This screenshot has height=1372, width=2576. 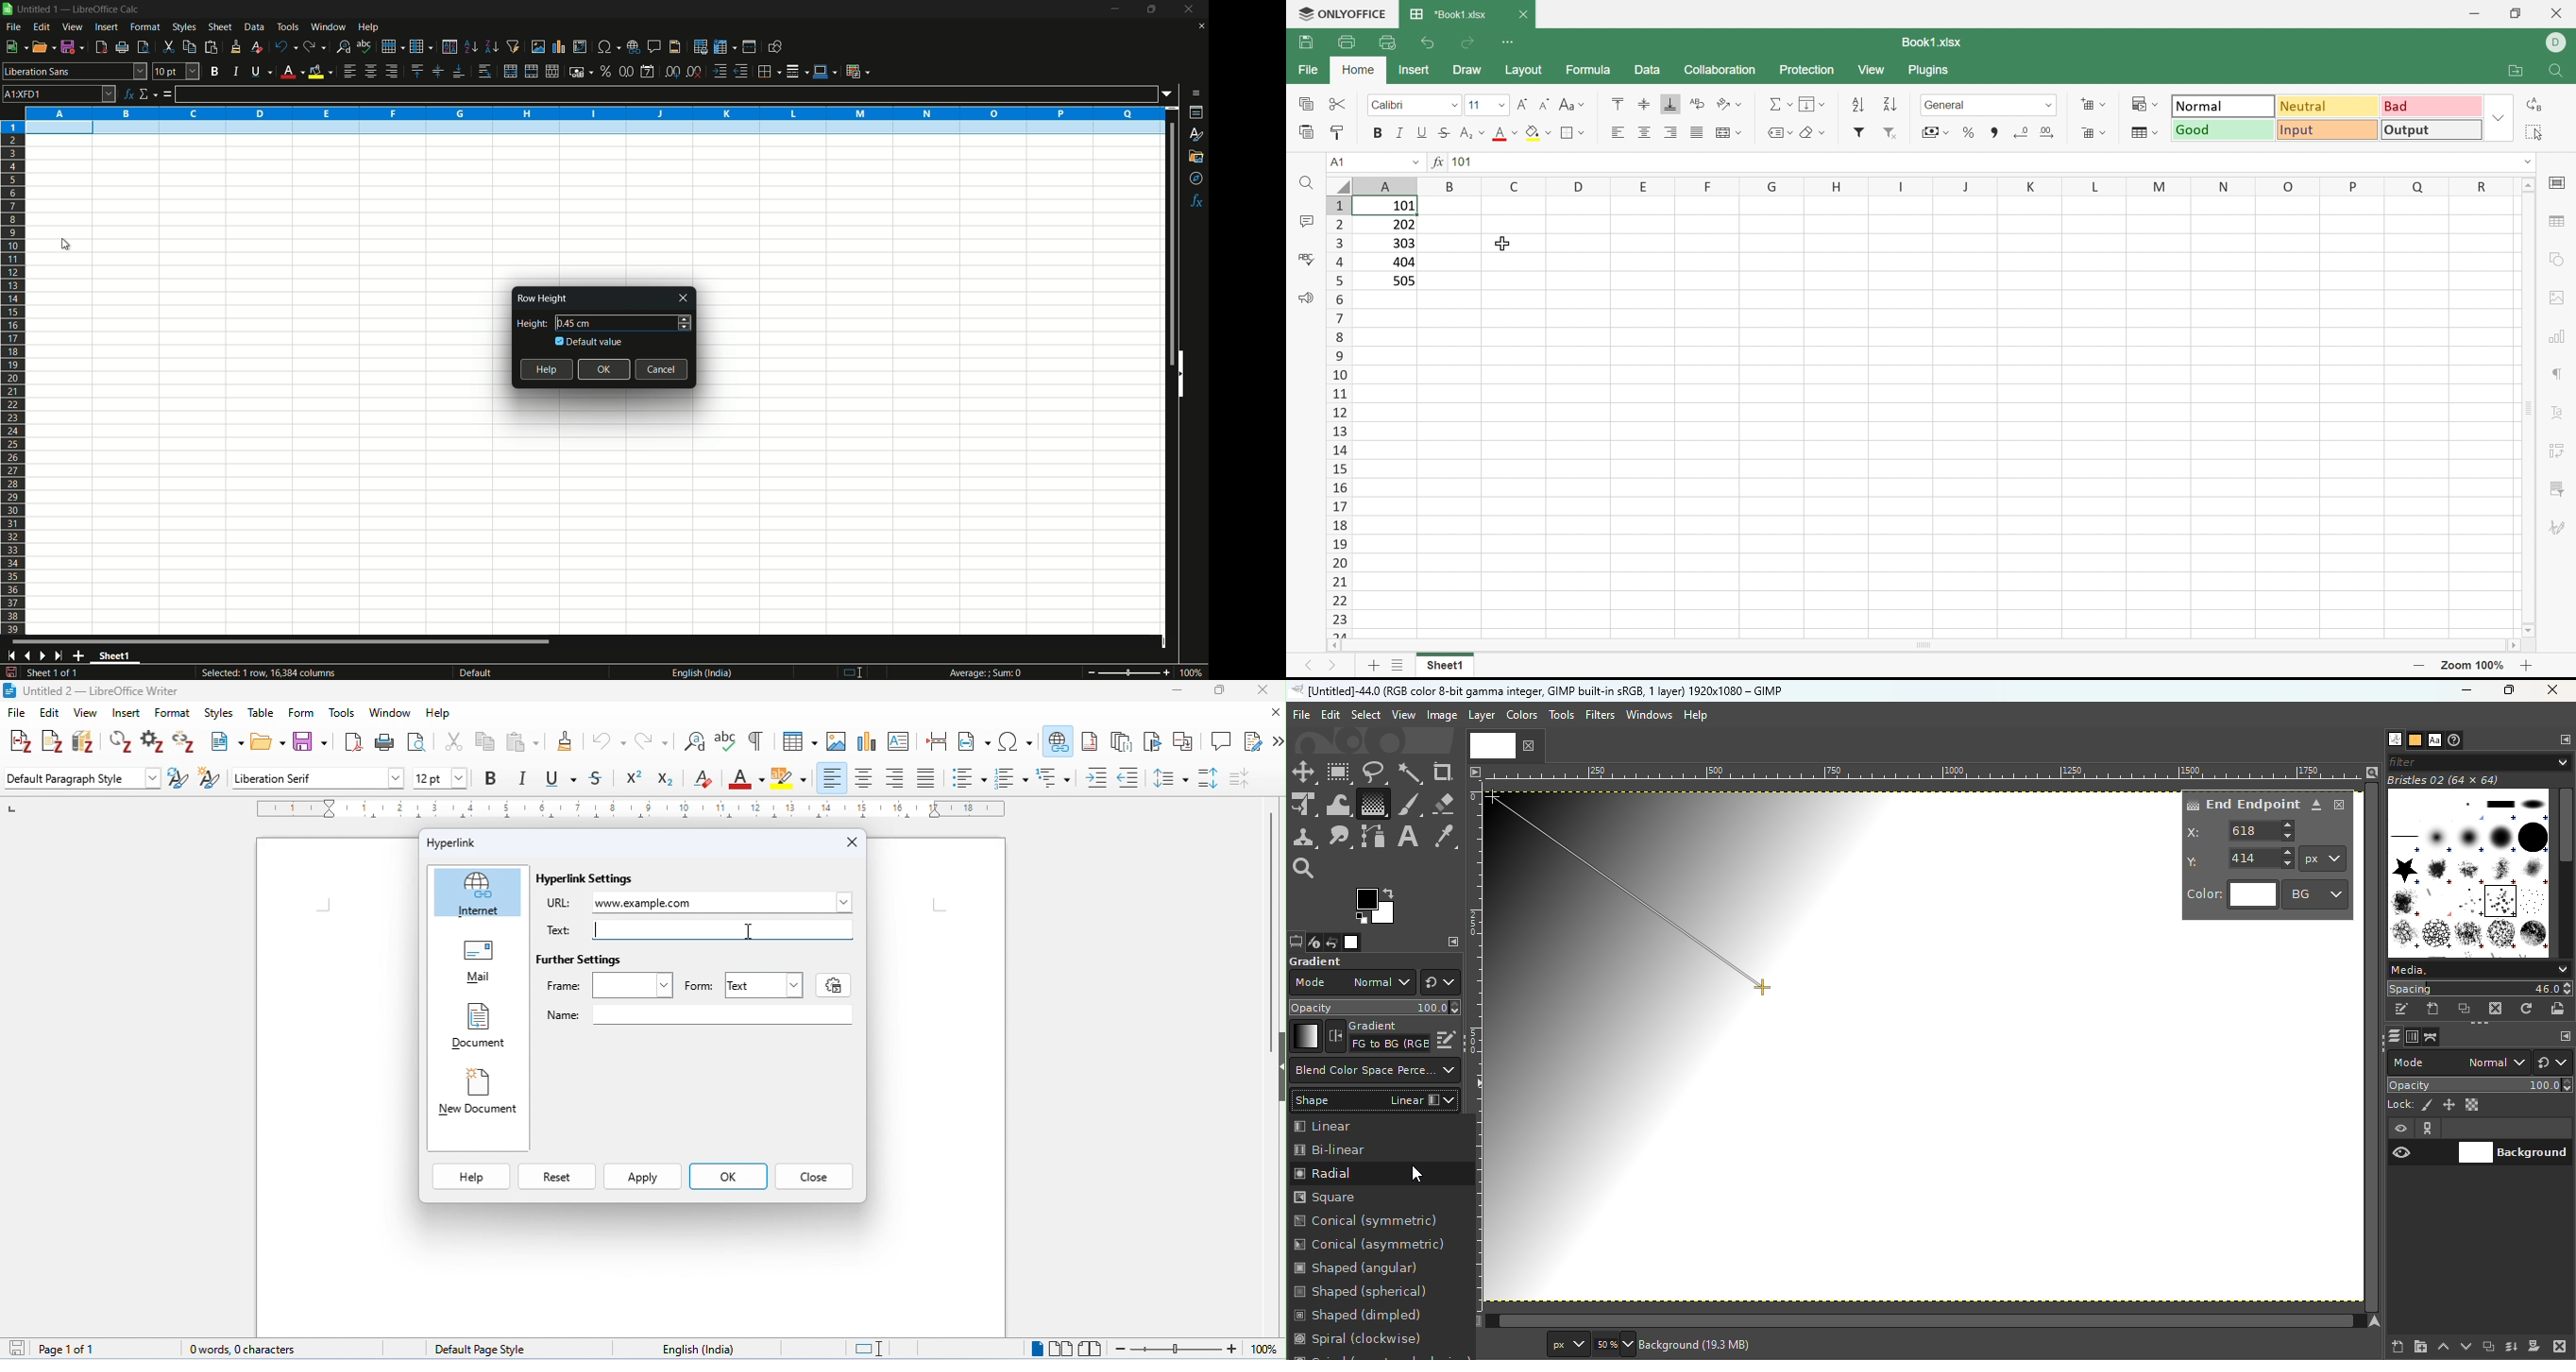 I want to click on redo, so click(x=652, y=741).